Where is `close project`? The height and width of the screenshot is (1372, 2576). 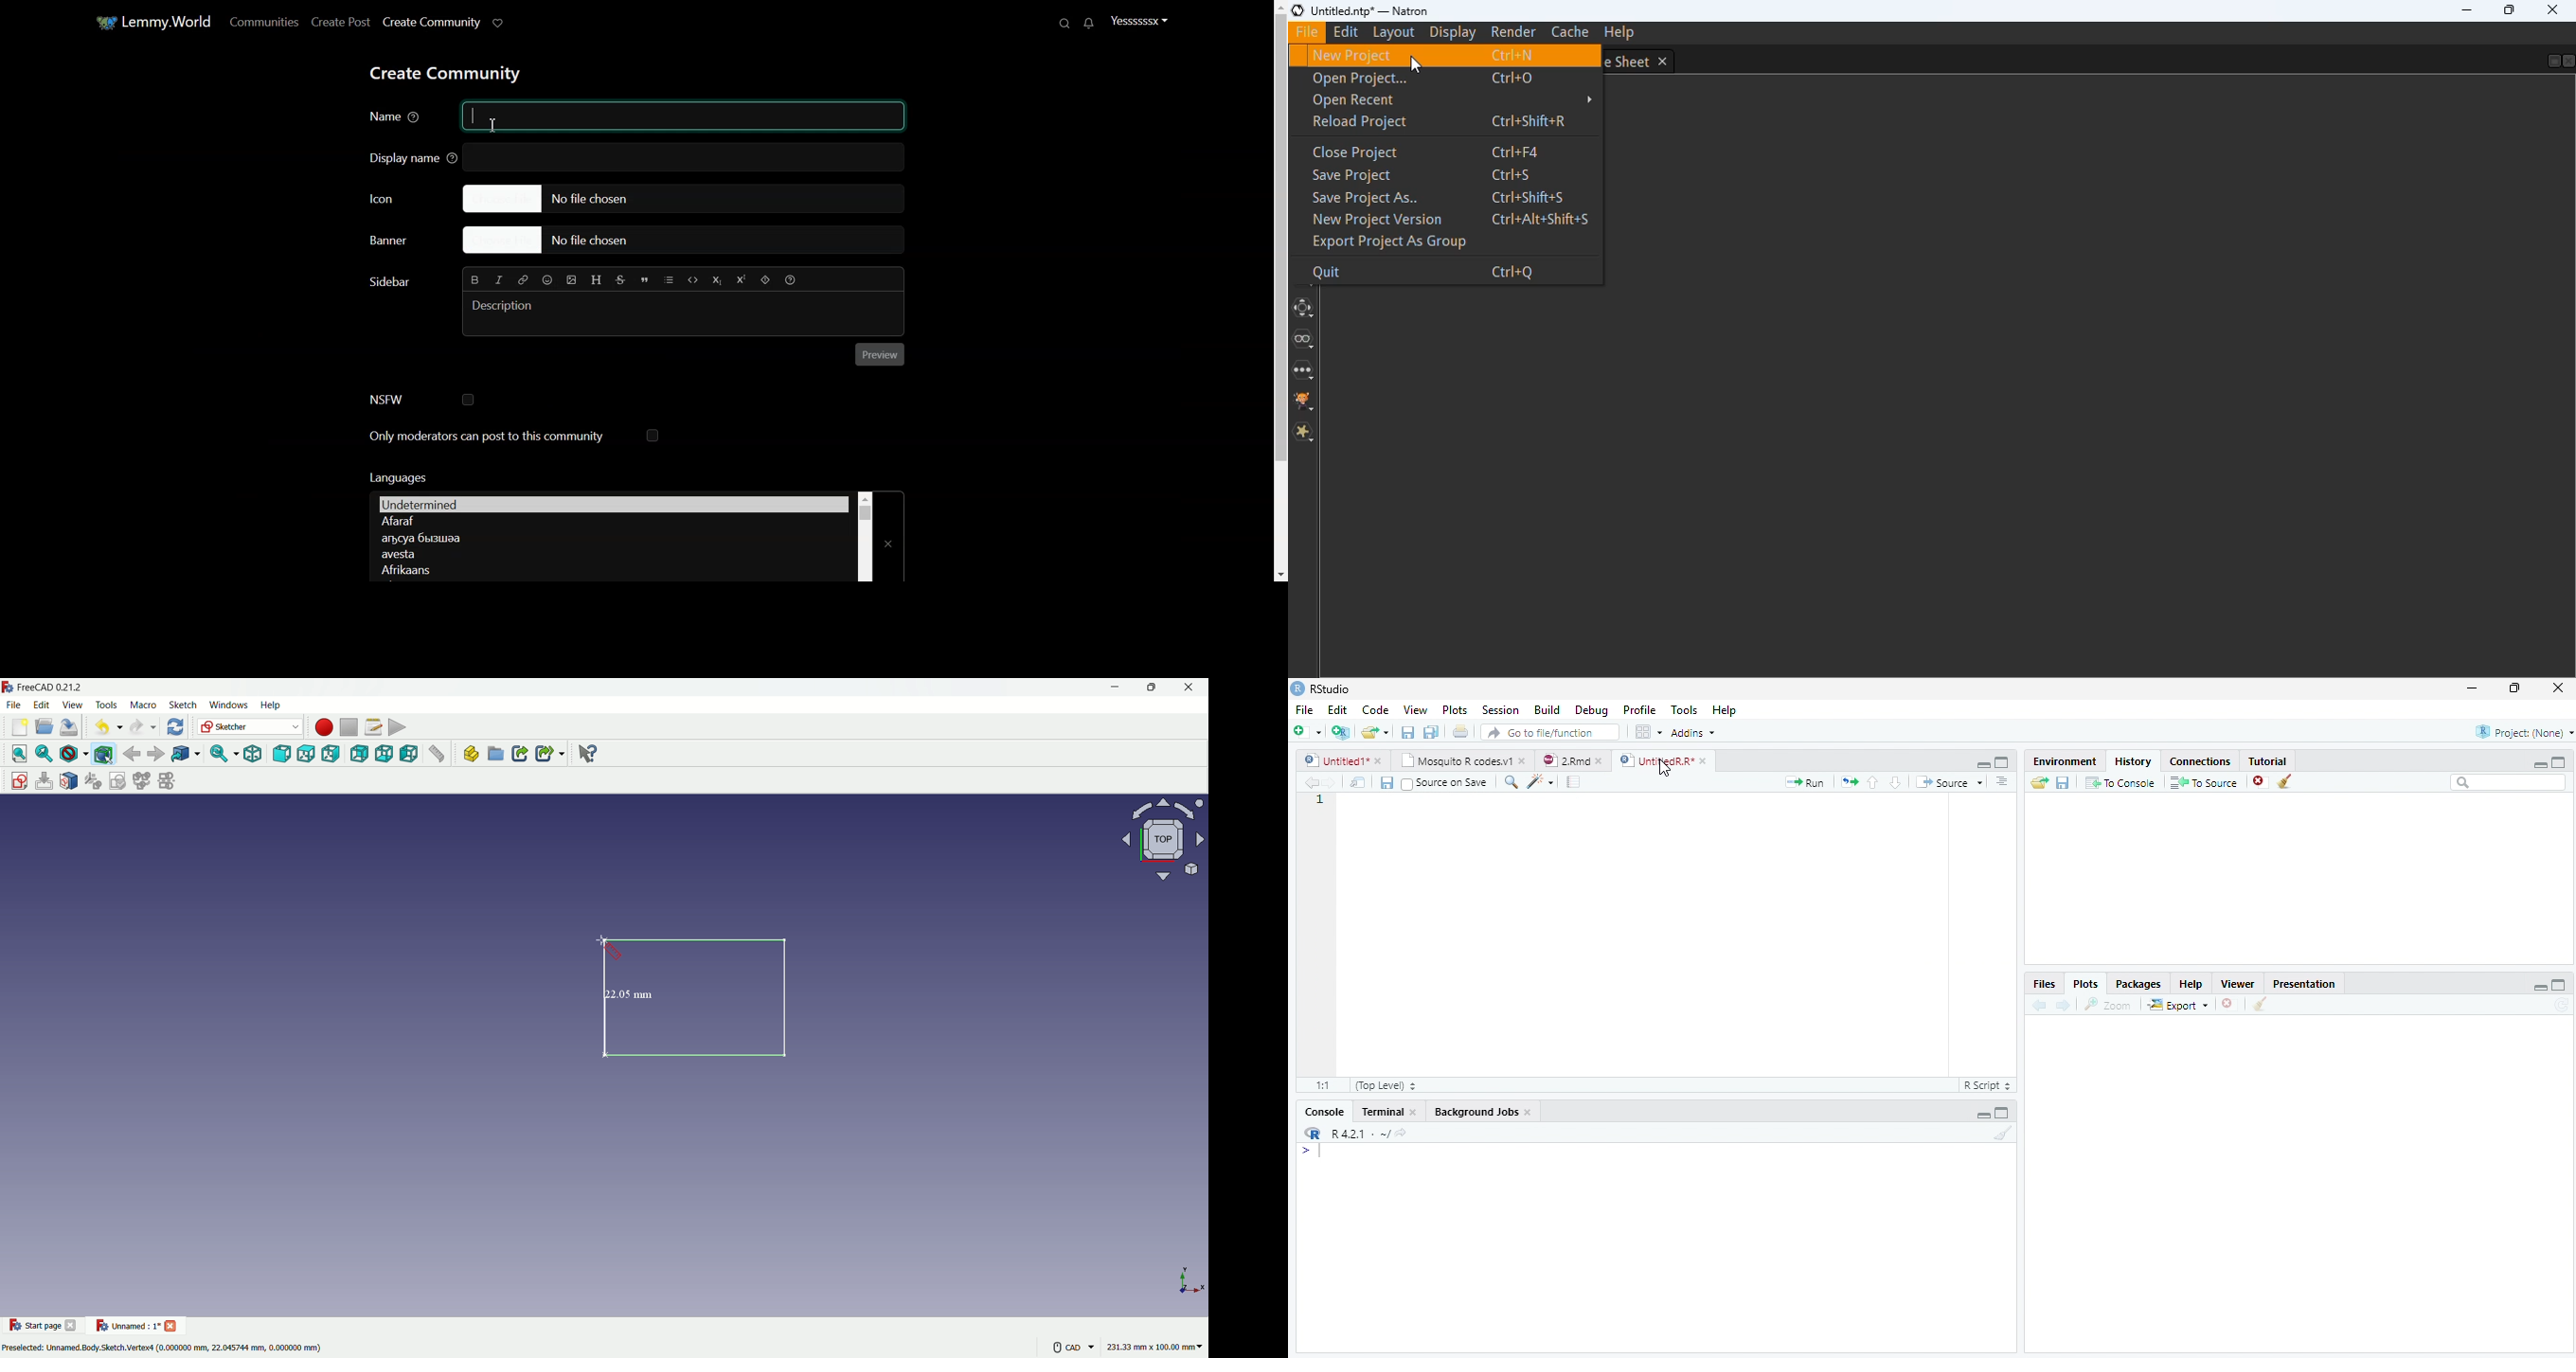 close project is located at coordinates (173, 1325).